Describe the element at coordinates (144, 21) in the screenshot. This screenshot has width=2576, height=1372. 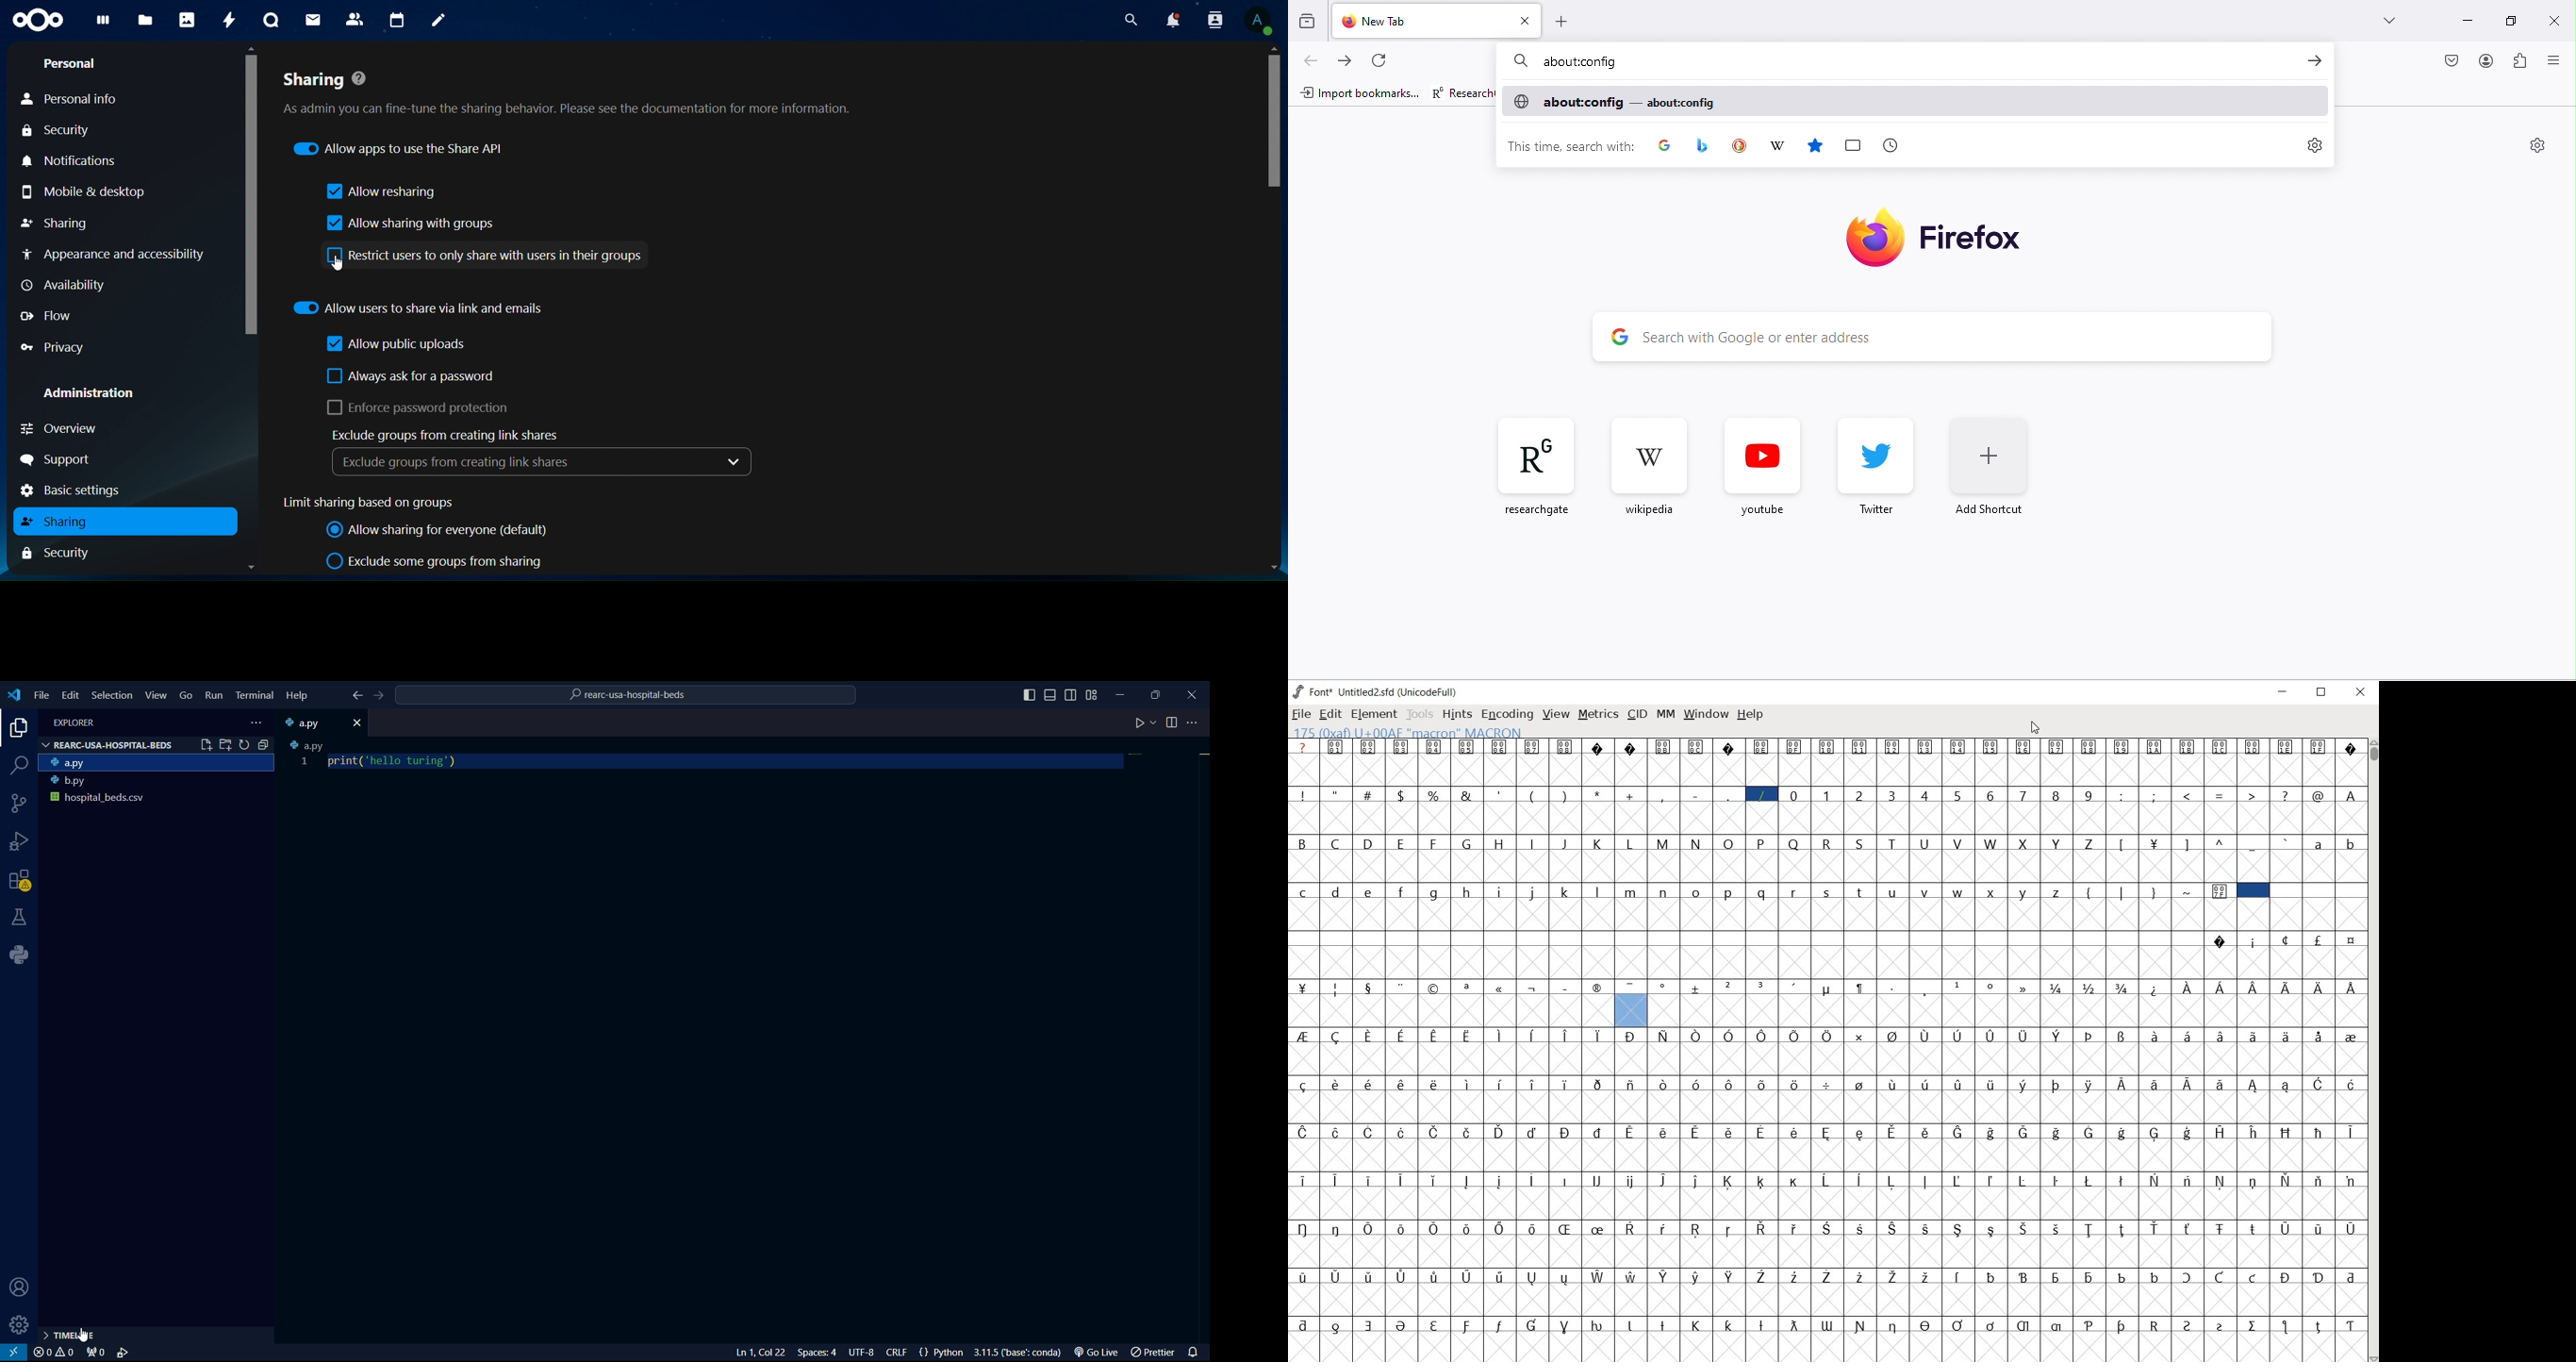
I see `files` at that location.